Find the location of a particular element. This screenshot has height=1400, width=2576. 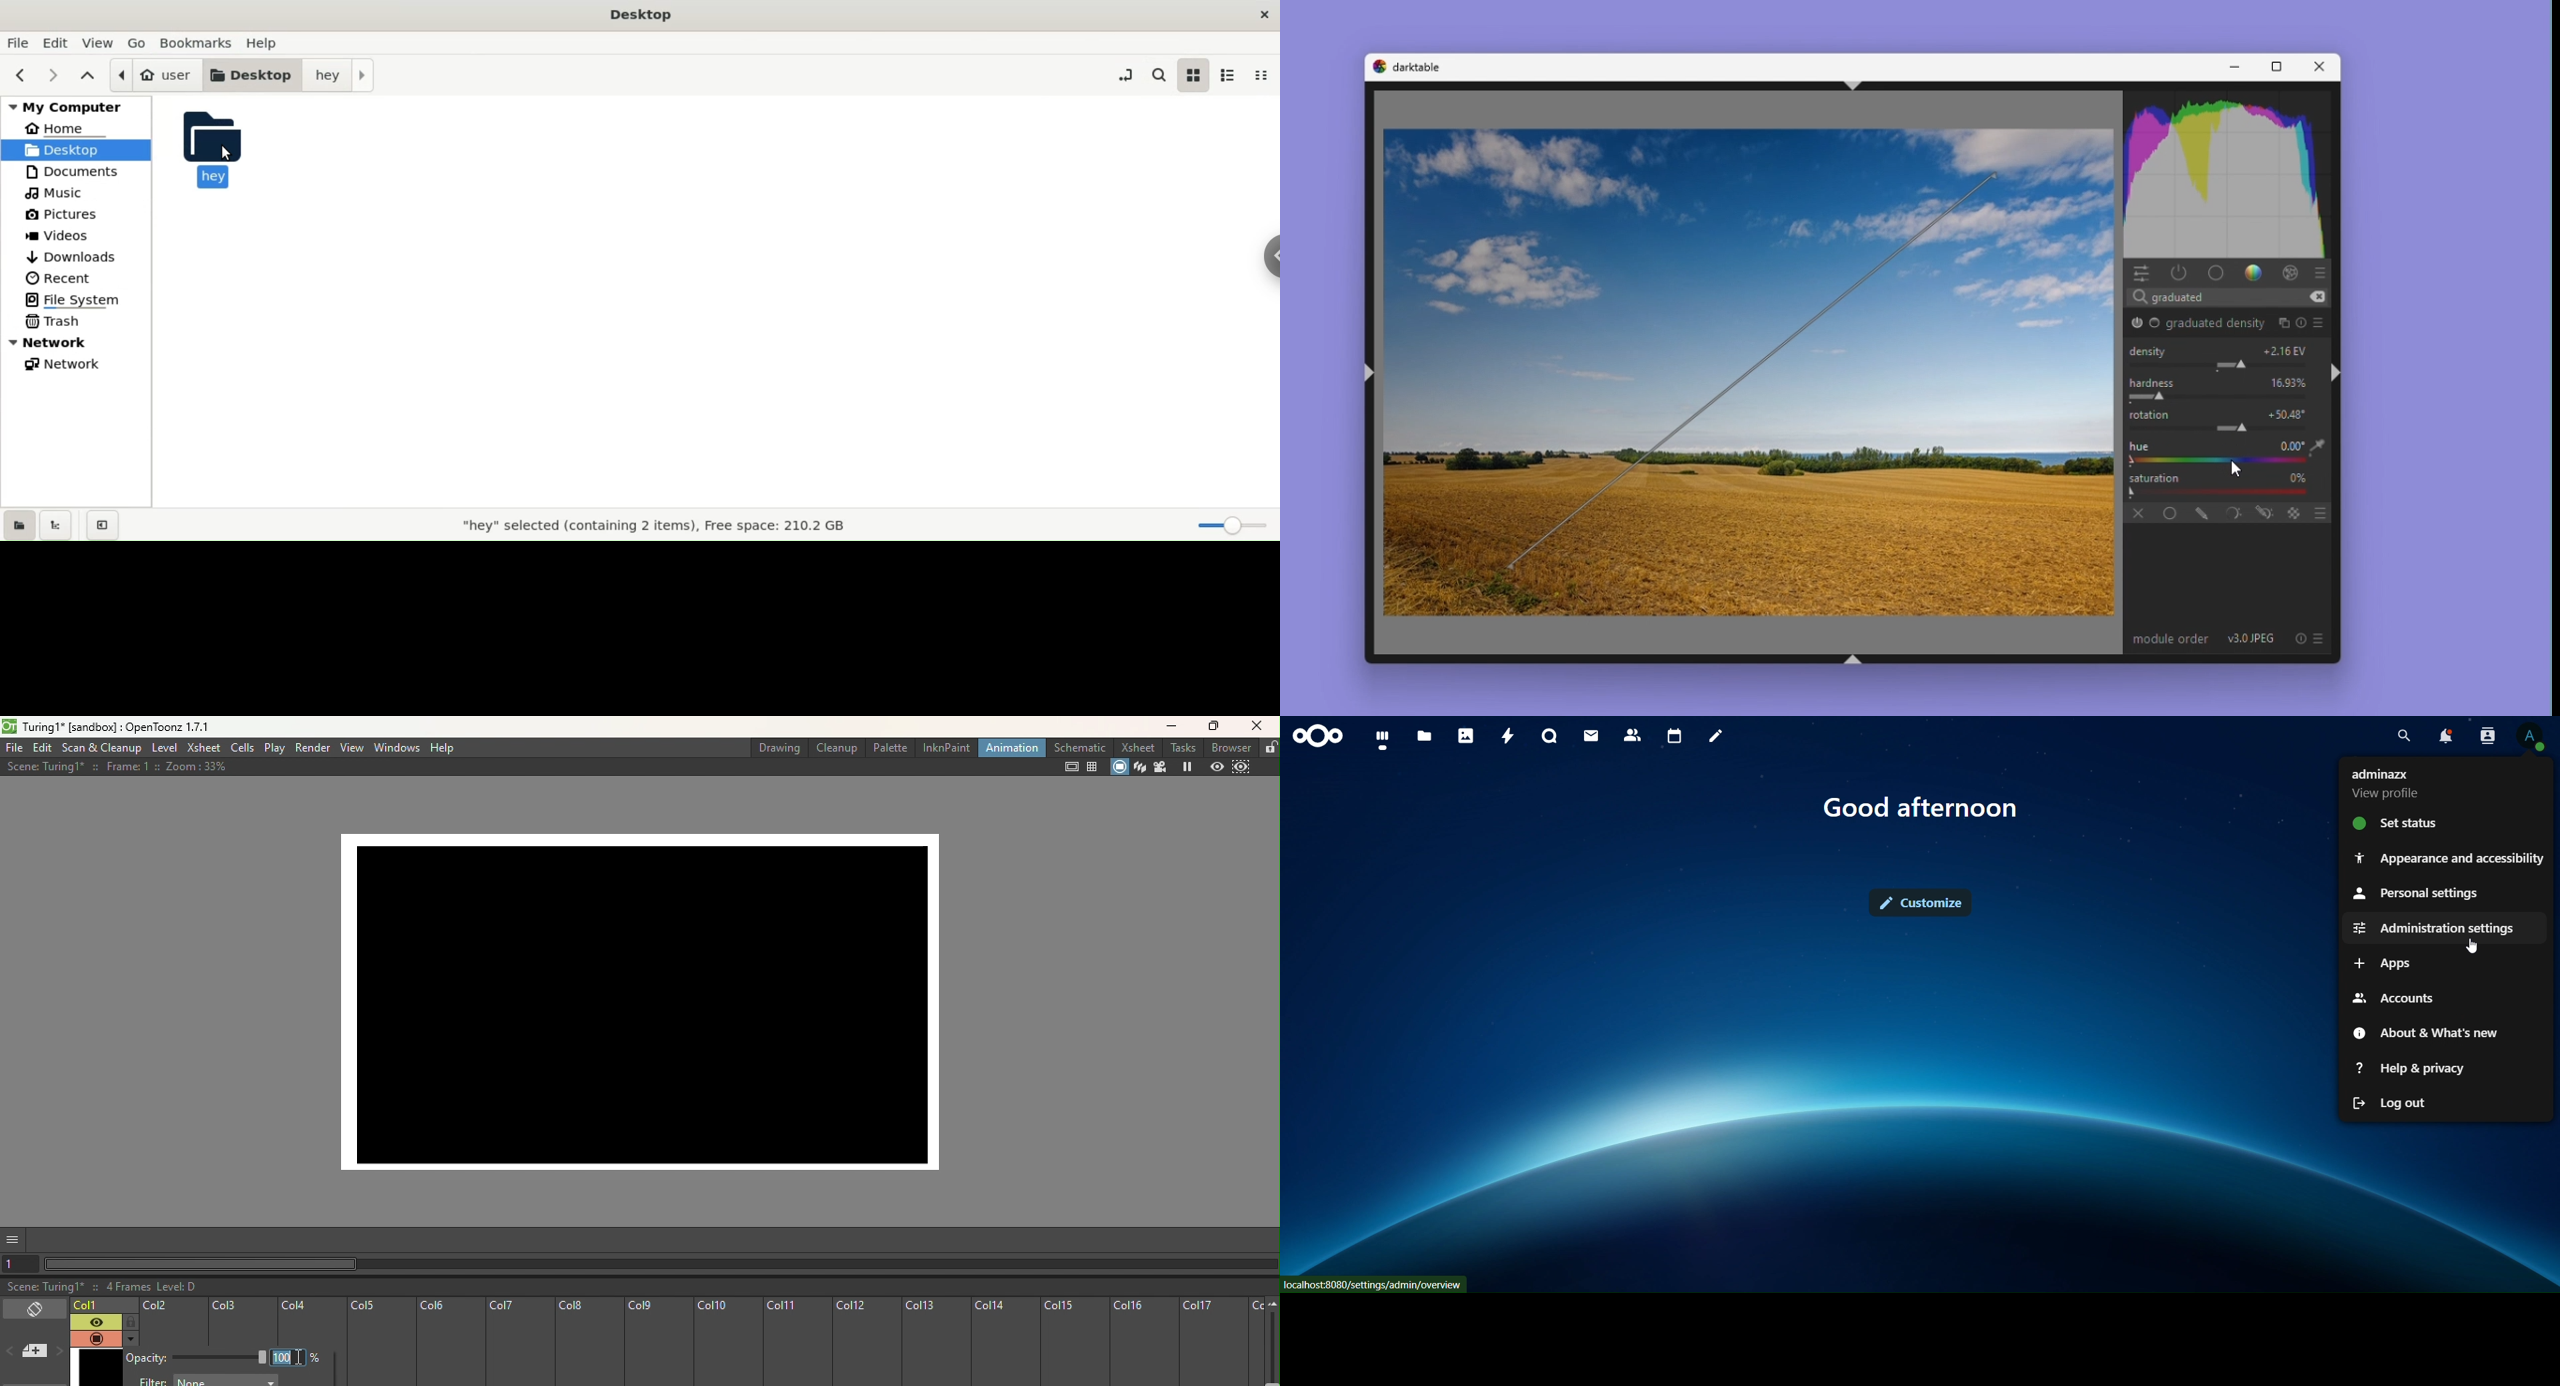

Scene: Turing1* :: 4 Frames Level: D is located at coordinates (640, 1288).